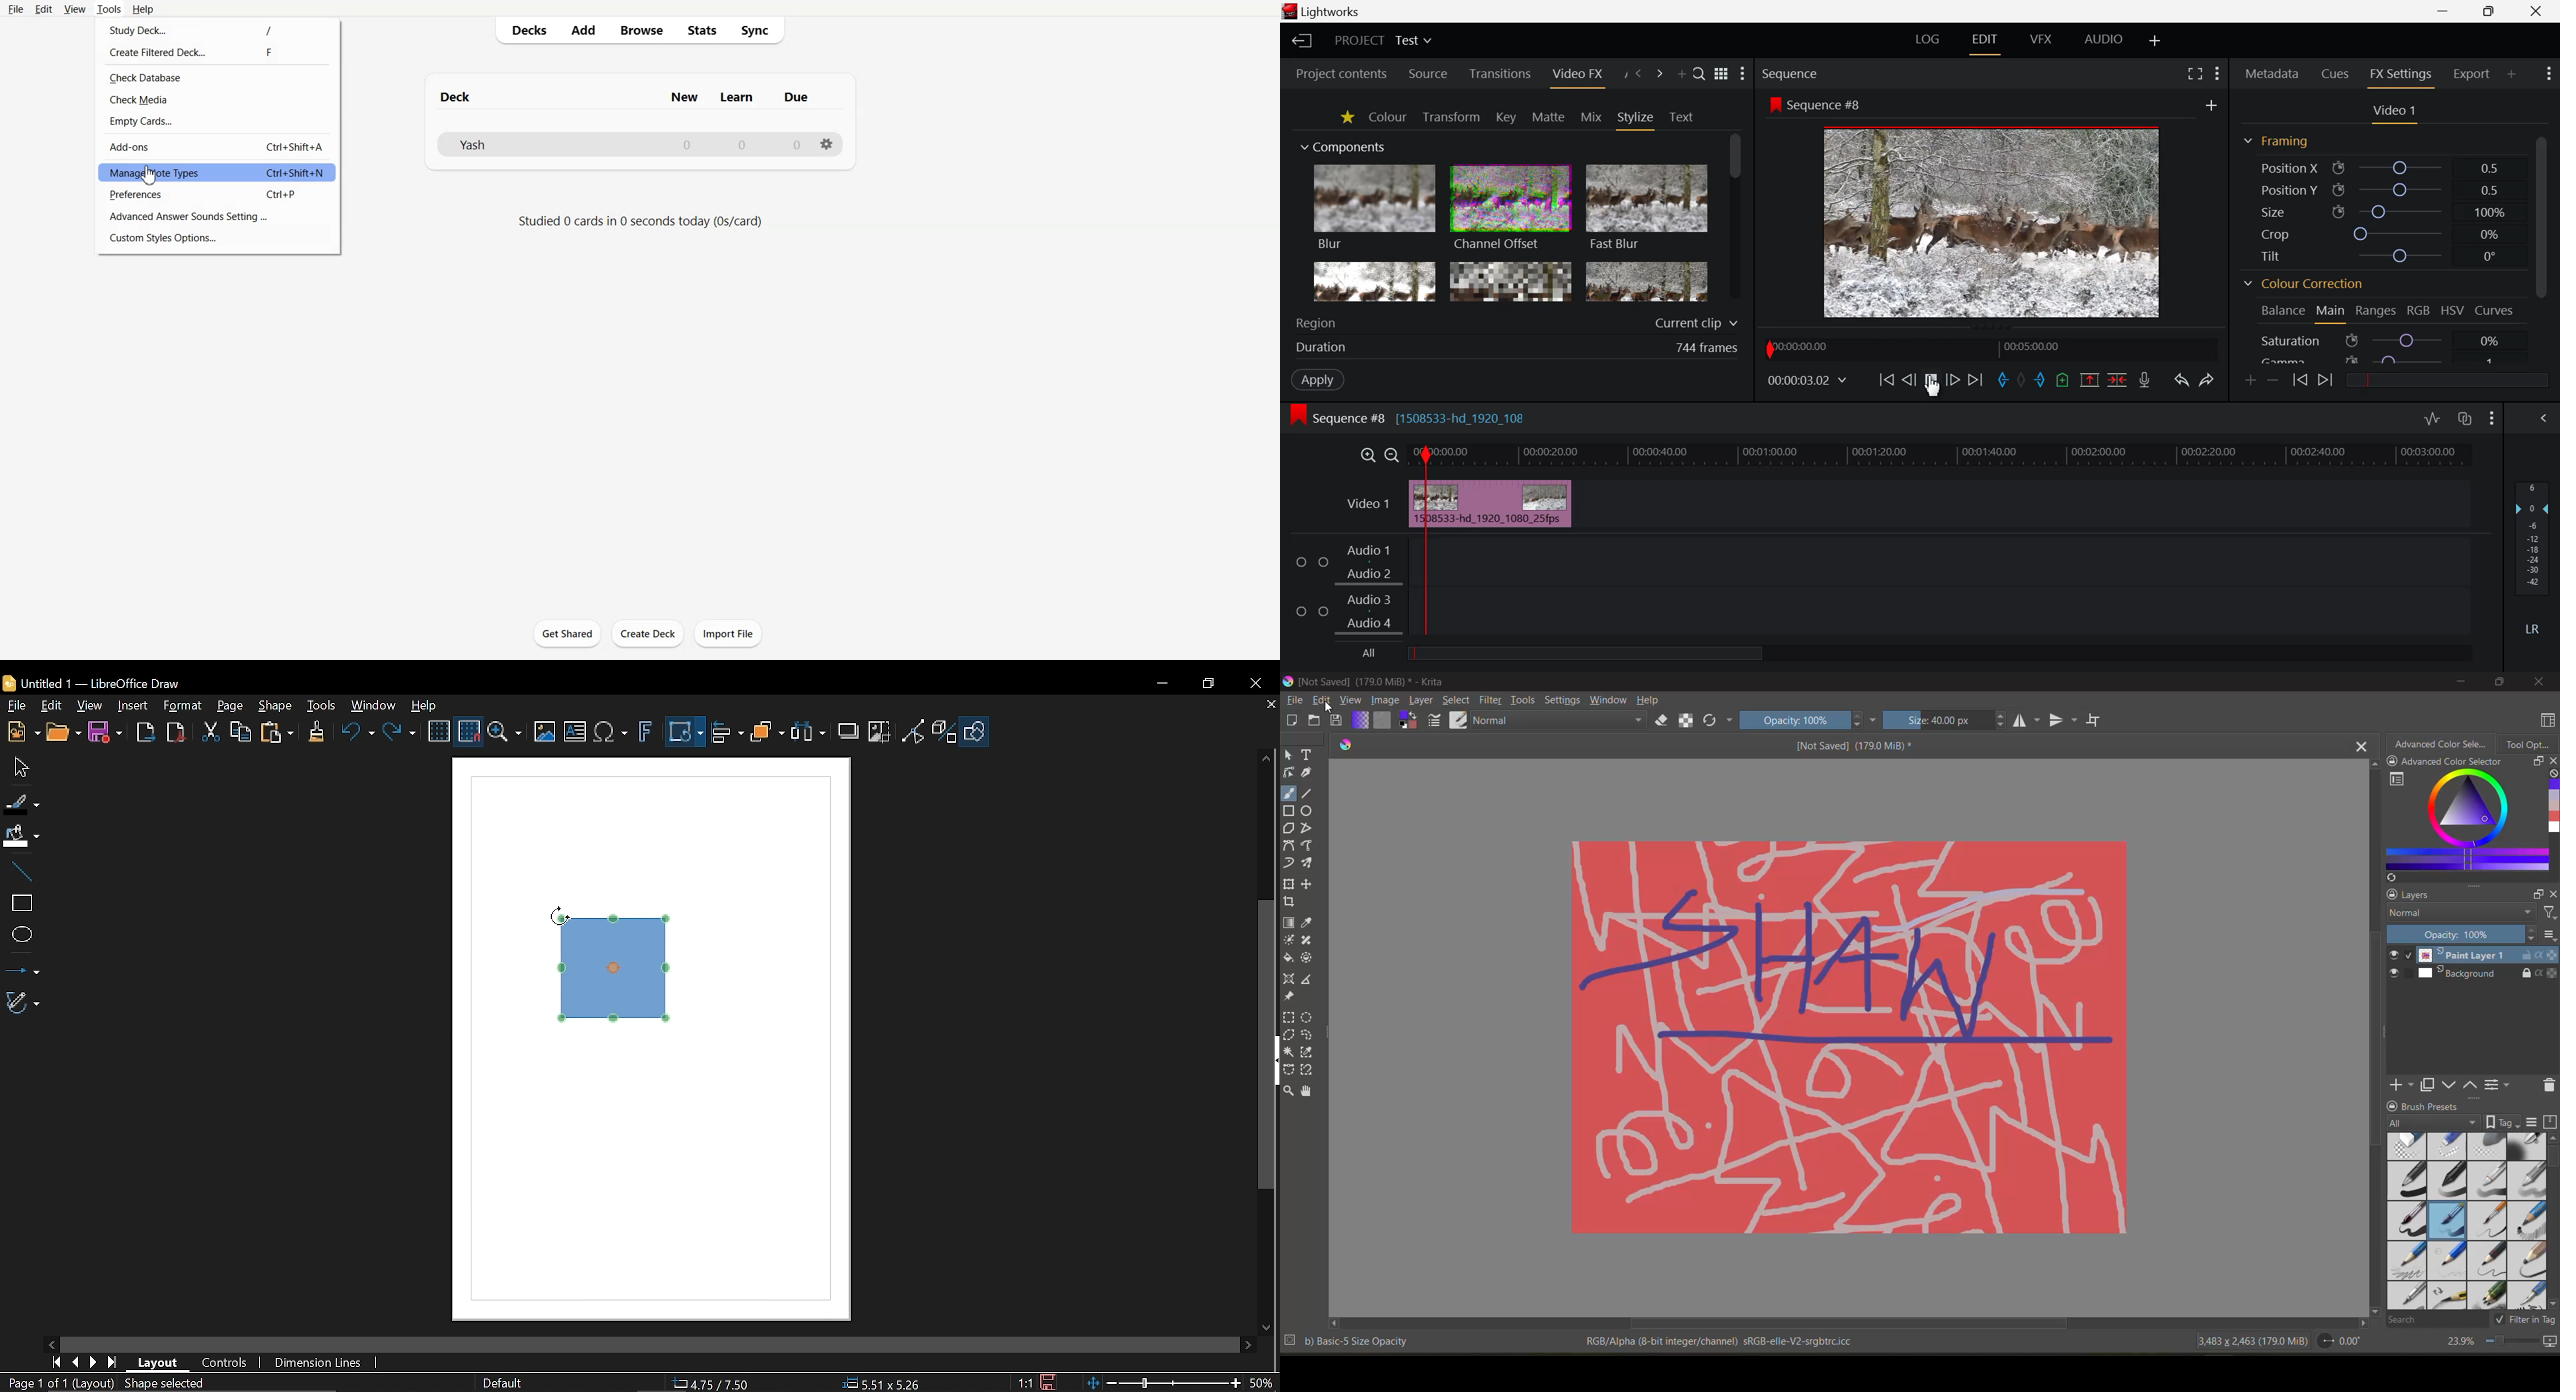 This screenshot has width=2576, height=1400. Describe the element at coordinates (143, 9) in the screenshot. I see `Help` at that location.